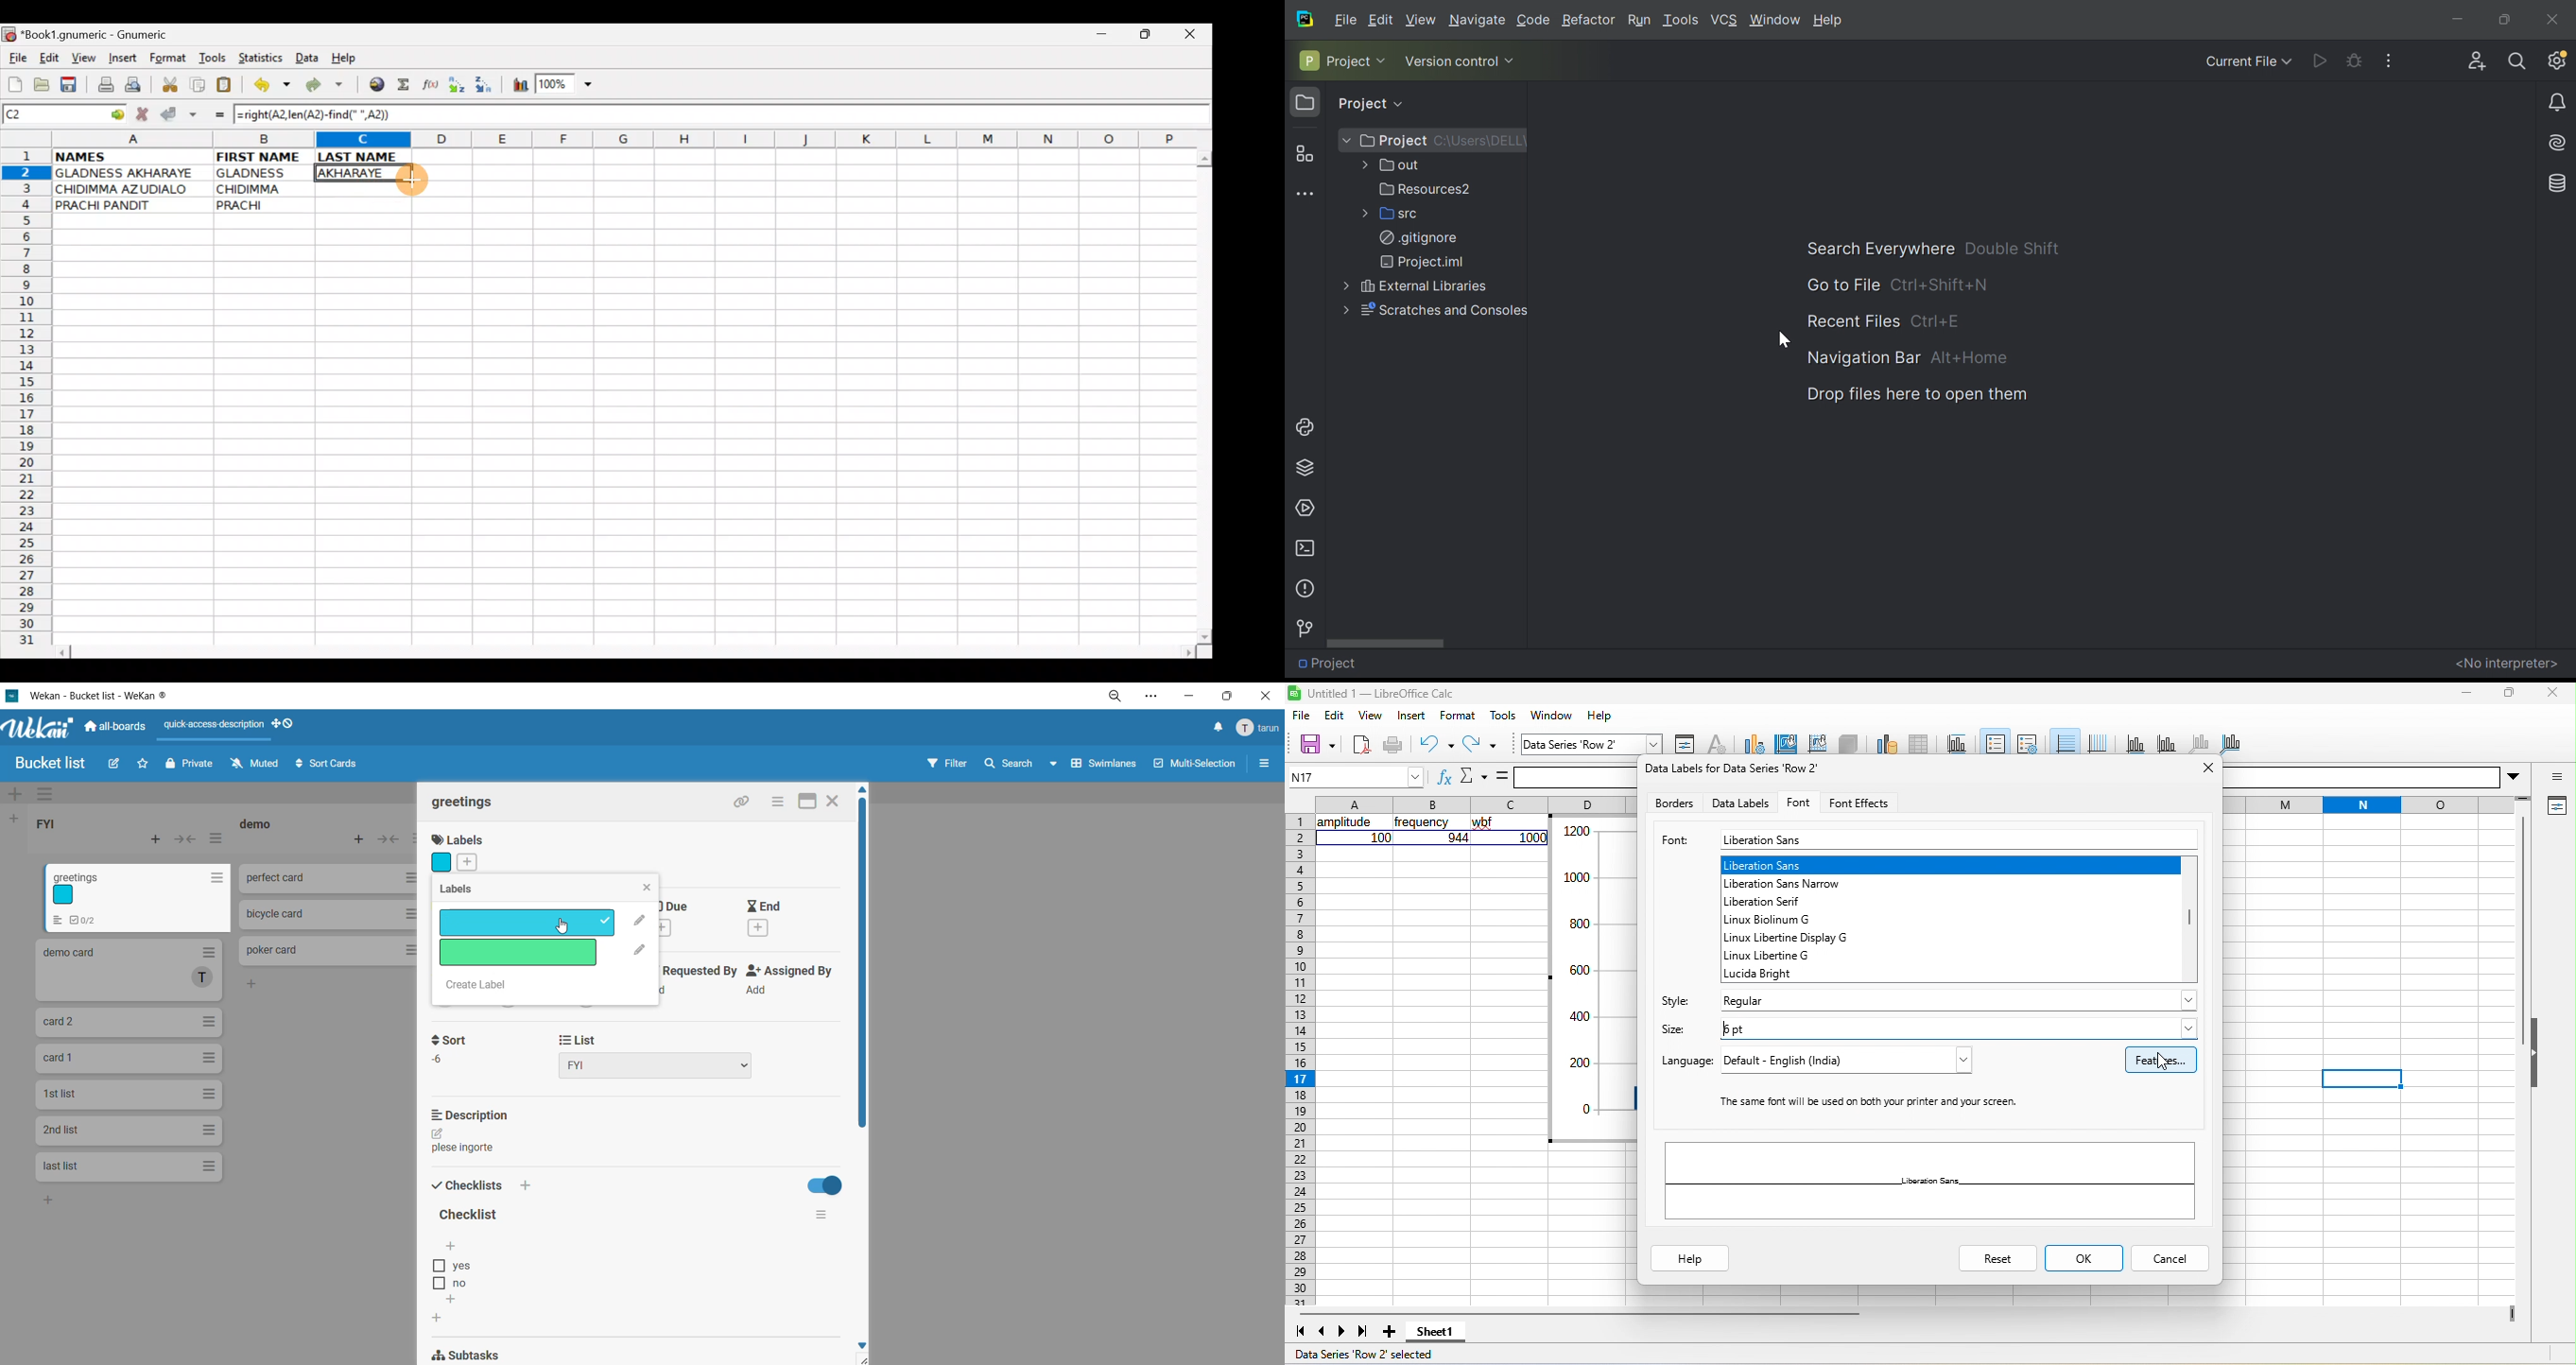 Image resolution: width=2576 pixels, height=1372 pixels. What do you see at coordinates (1265, 764) in the screenshot?
I see `sidebar` at bounding box center [1265, 764].